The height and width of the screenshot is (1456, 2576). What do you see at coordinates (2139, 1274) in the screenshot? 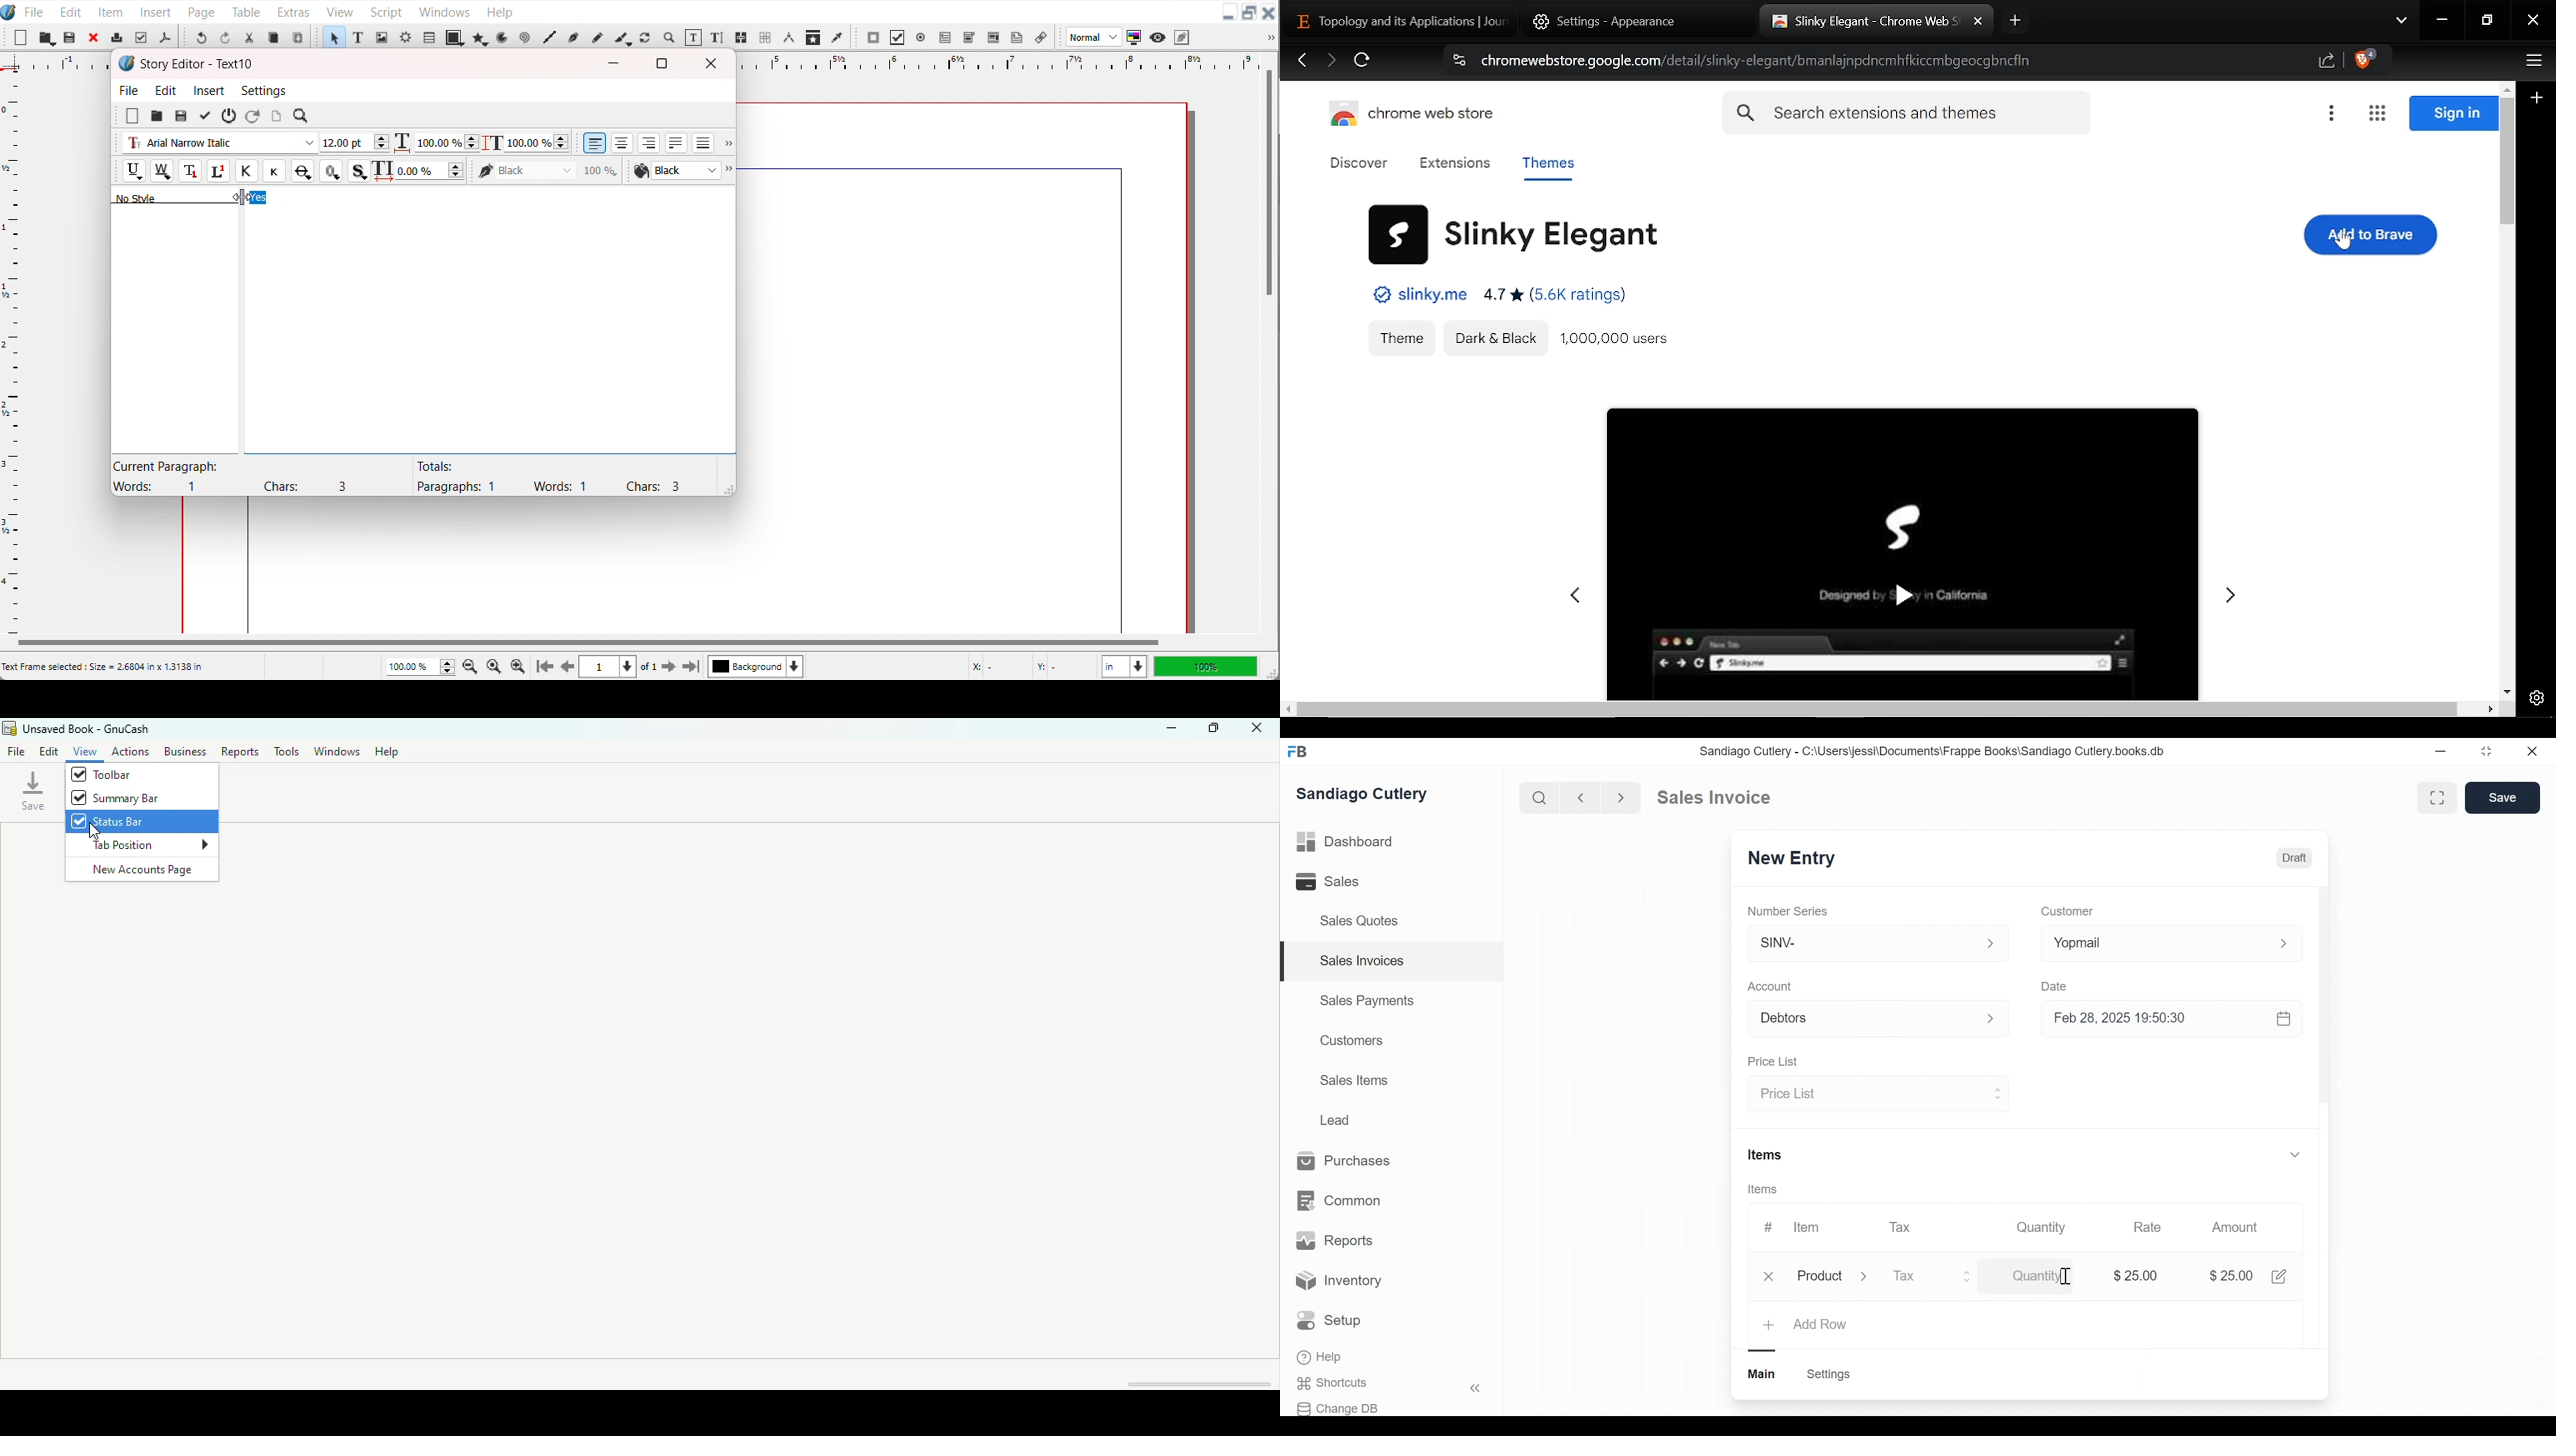
I see `$25.00` at bounding box center [2139, 1274].